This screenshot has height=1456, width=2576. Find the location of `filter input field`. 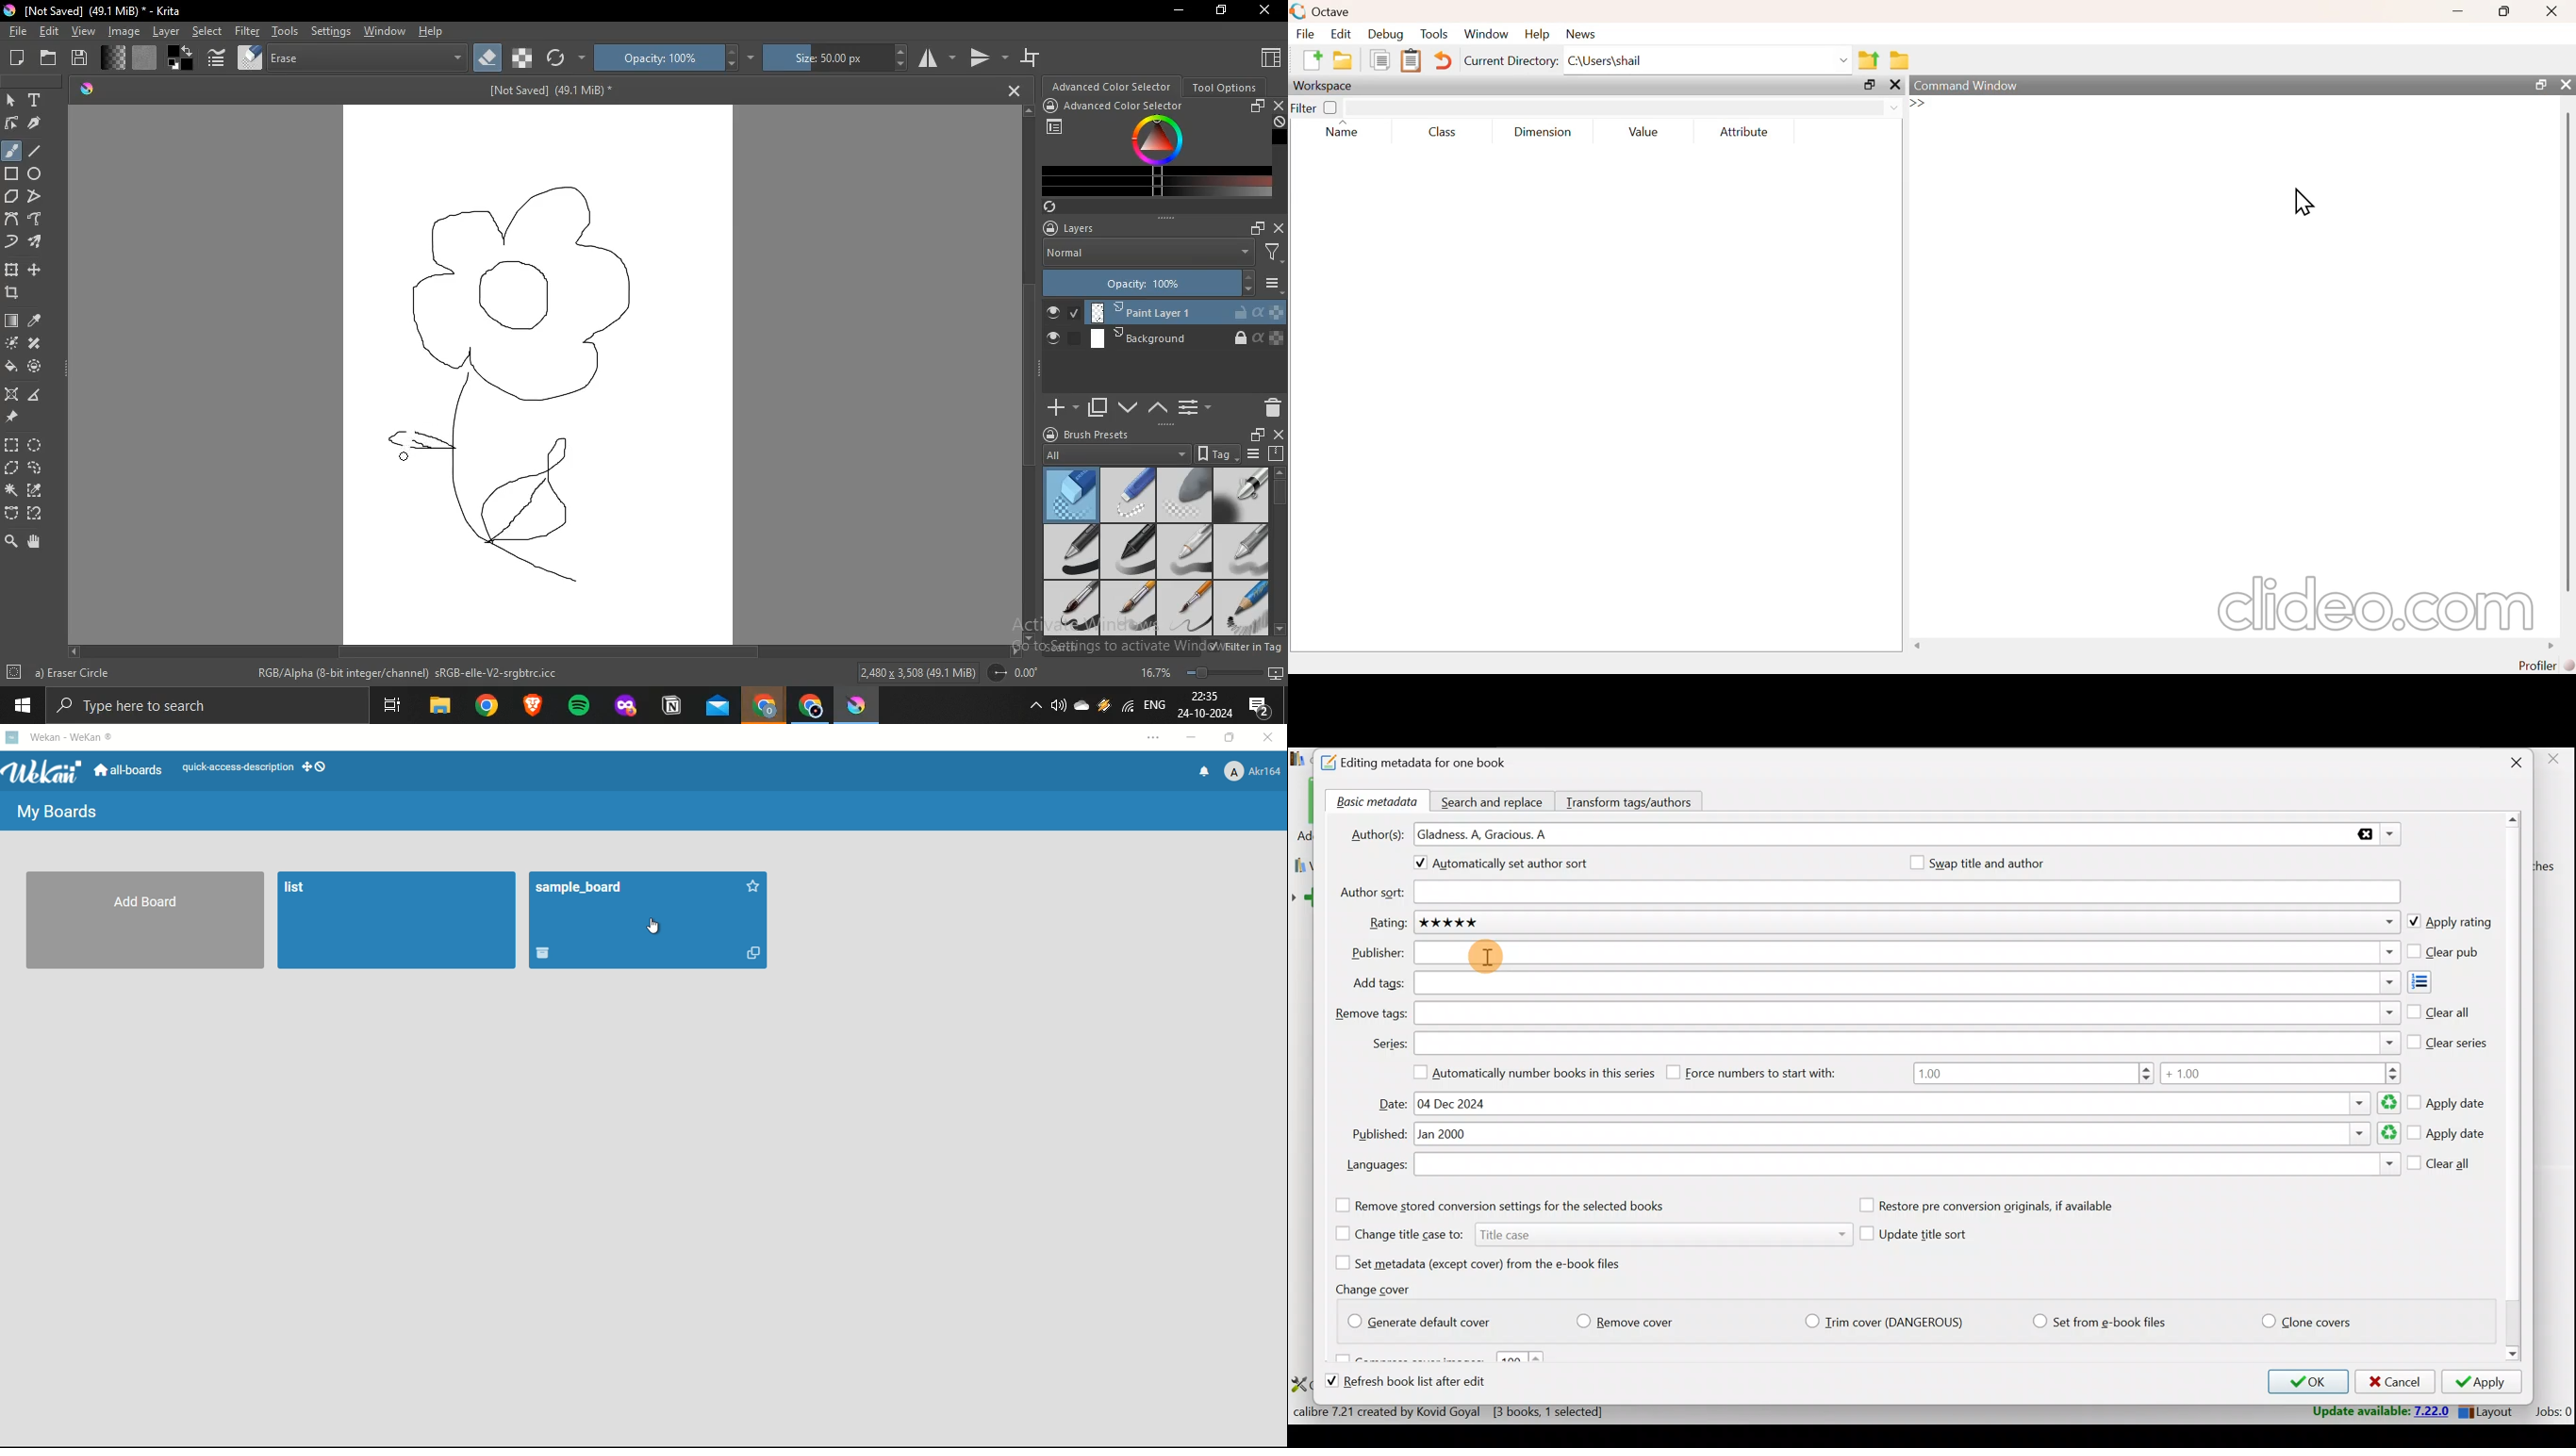

filter input field is located at coordinates (1624, 107).